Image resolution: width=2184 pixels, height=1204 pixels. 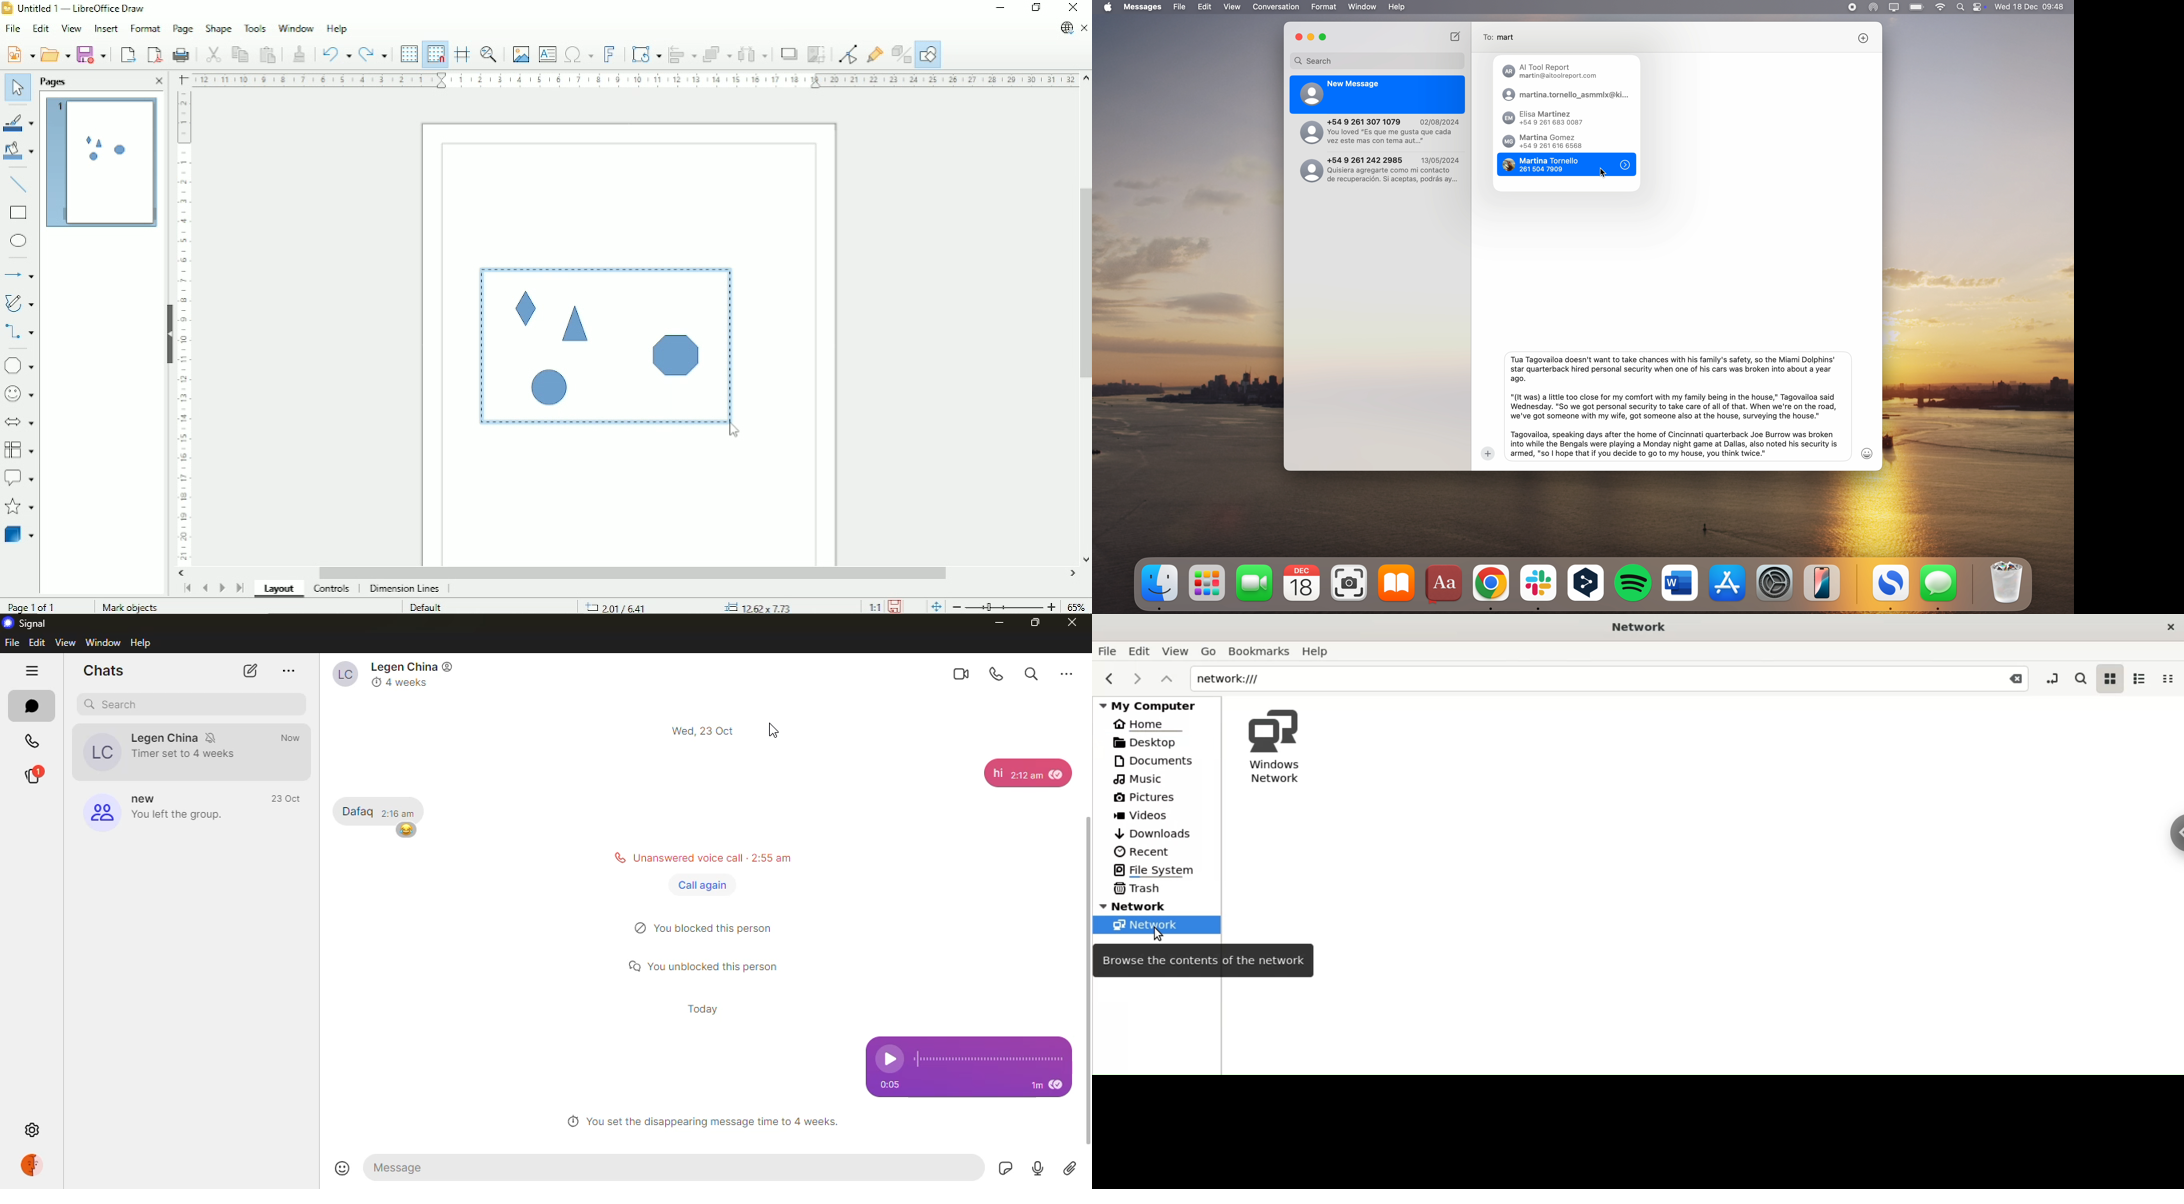 What do you see at coordinates (934, 605) in the screenshot?
I see `Fit page to the current window` at bounding box center [934, 605].